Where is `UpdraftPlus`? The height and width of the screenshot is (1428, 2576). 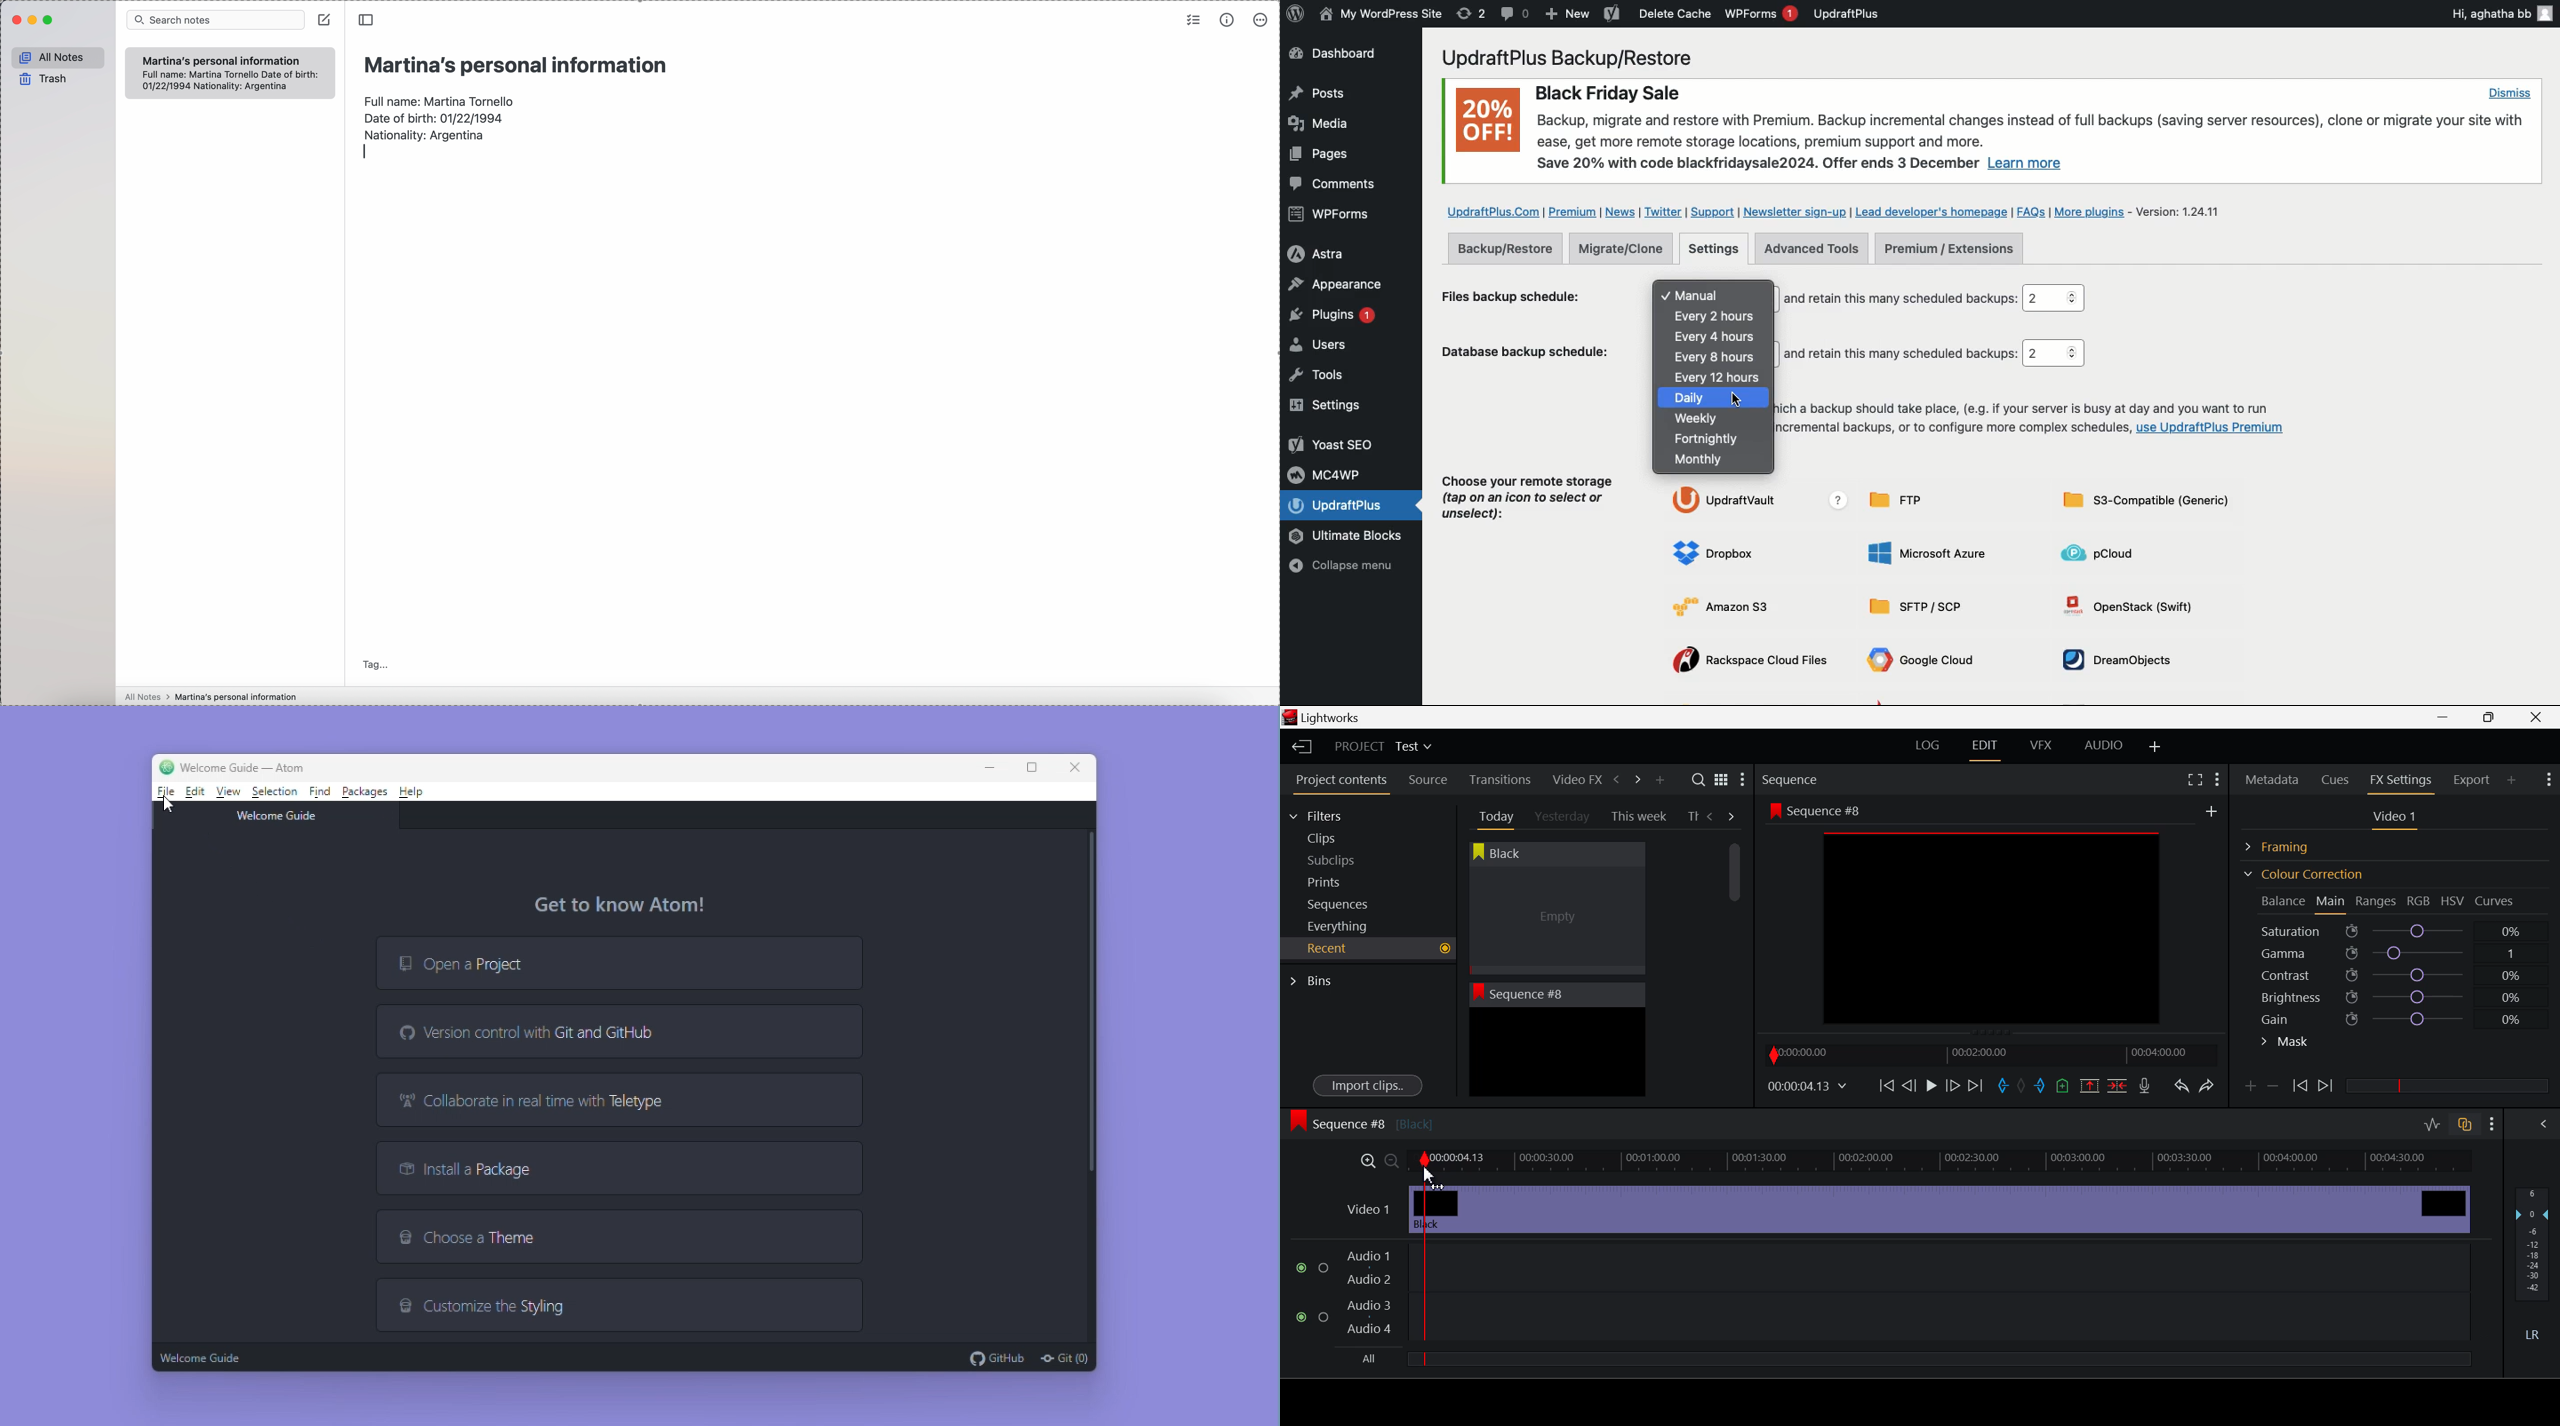
UpdraftPlus is located at coordinates (1354, 506).